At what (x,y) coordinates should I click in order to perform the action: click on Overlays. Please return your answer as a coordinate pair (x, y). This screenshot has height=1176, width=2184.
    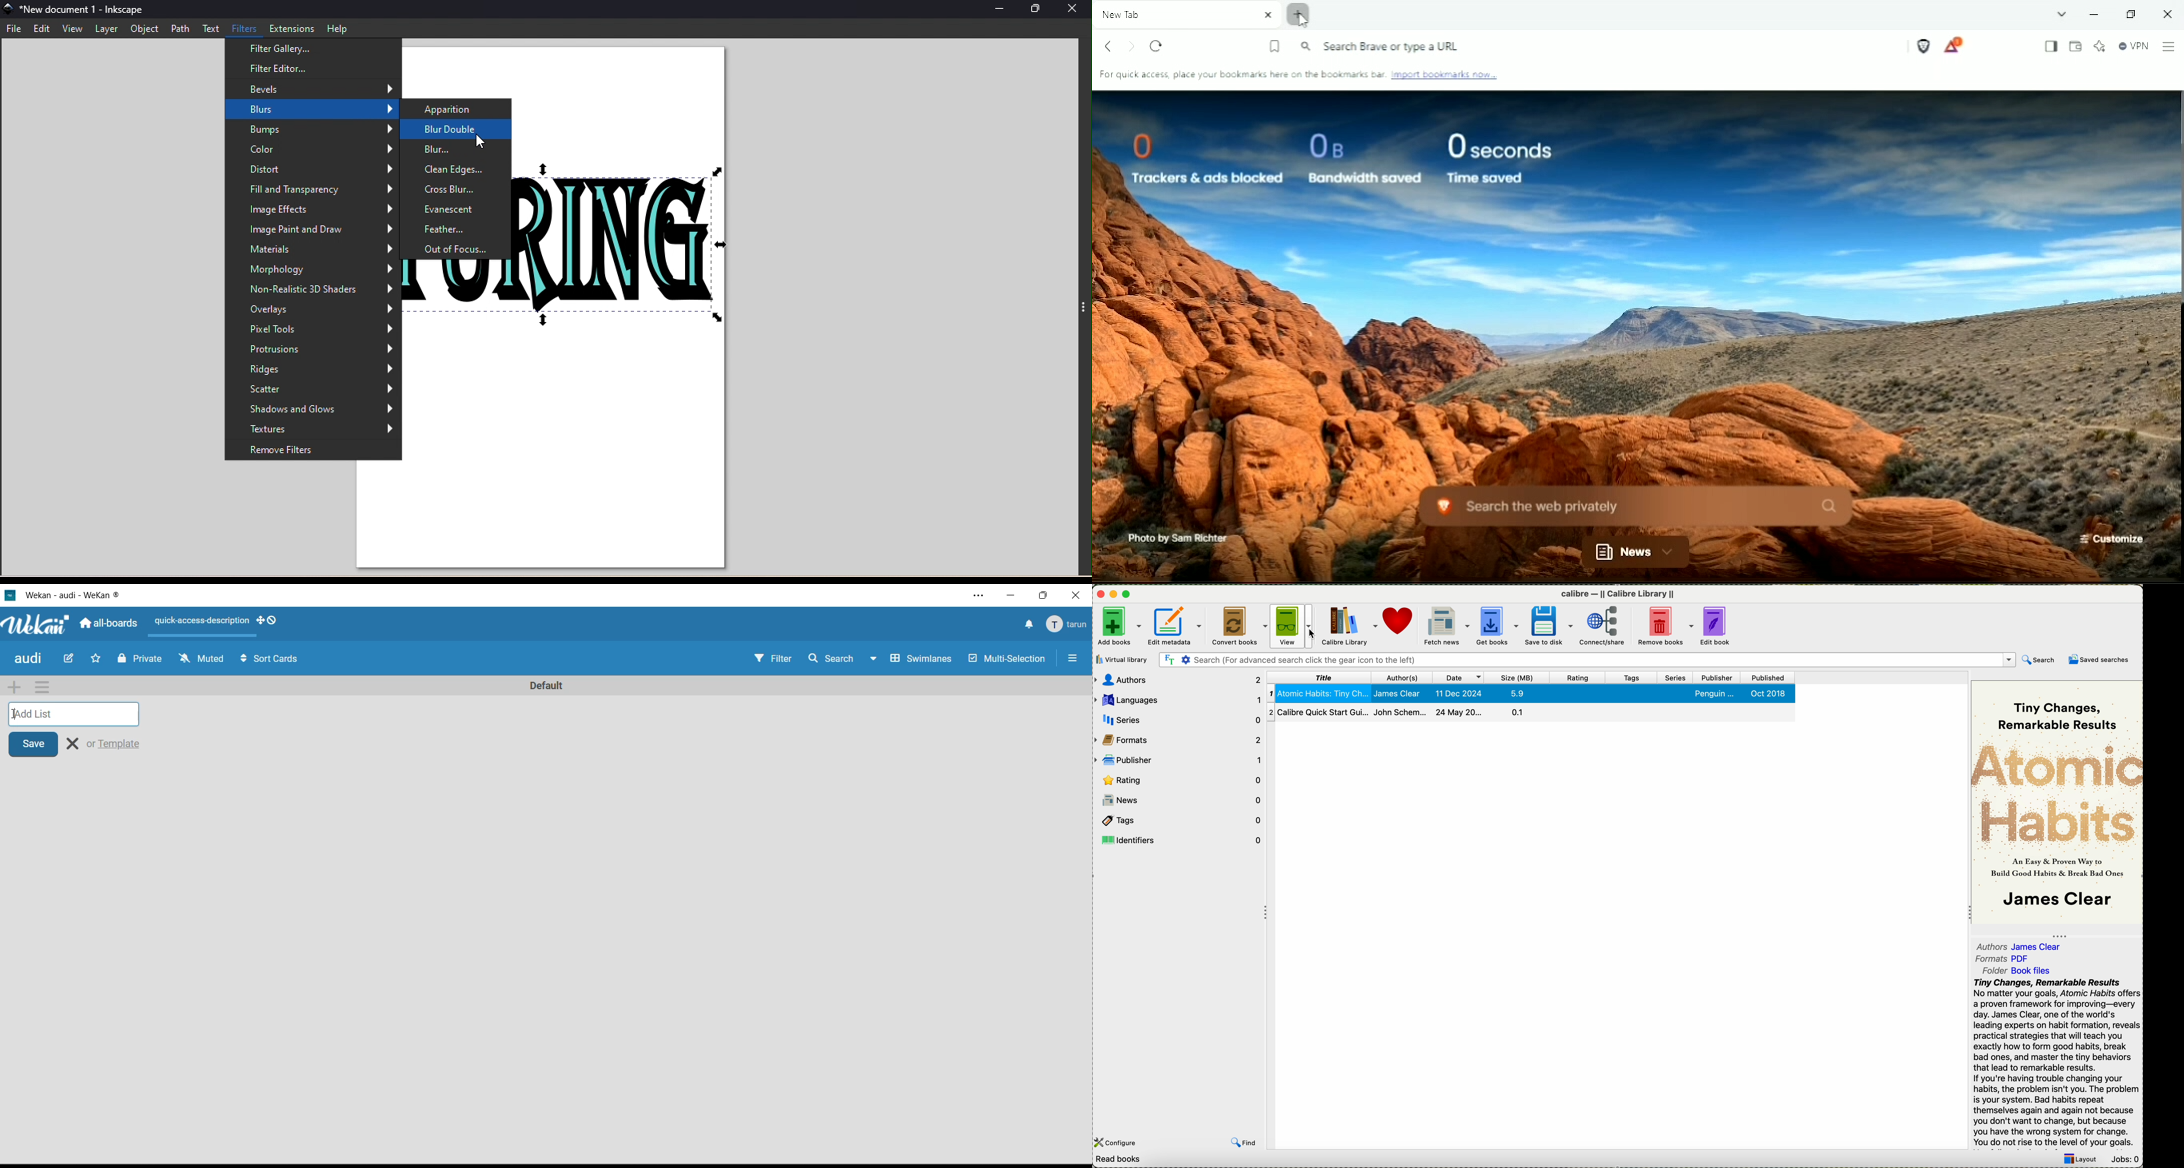
    Looking at the image, I should click on (314, 312).